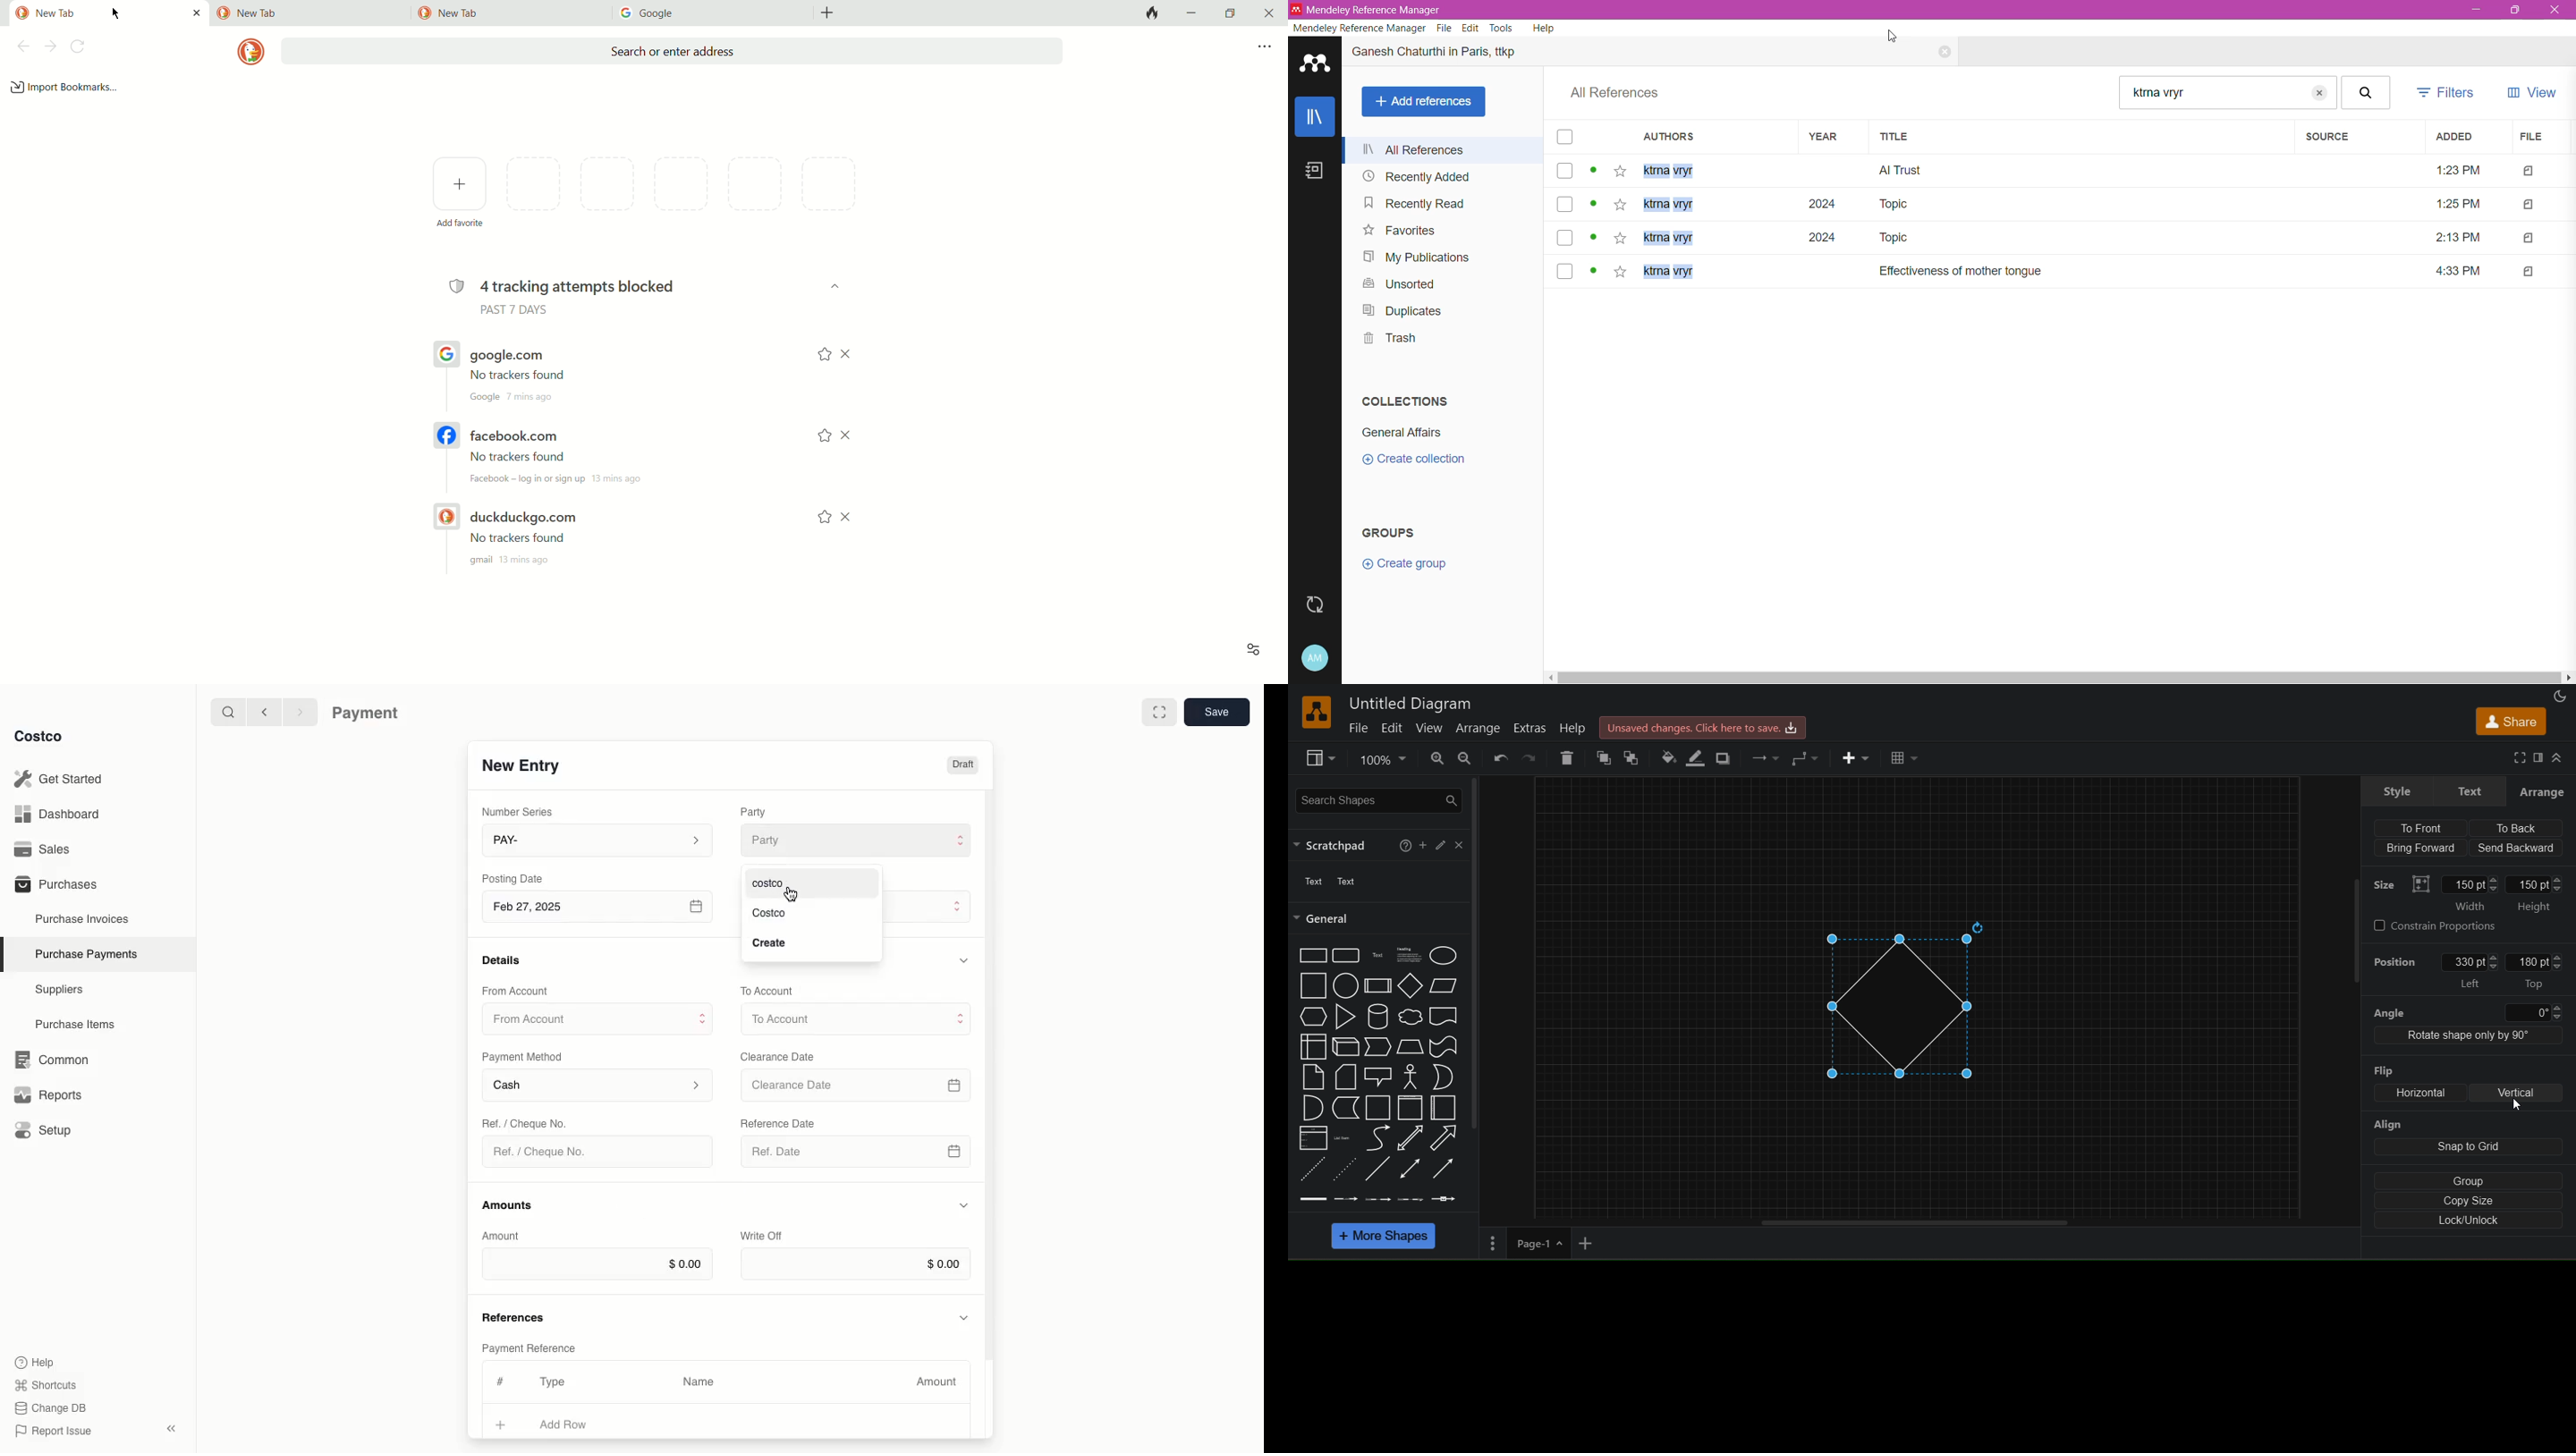 This screenshot has width=2576, height=1456. Describe the element at coordinates (515, 990) in the screenshot. I see `From Account` at that location.